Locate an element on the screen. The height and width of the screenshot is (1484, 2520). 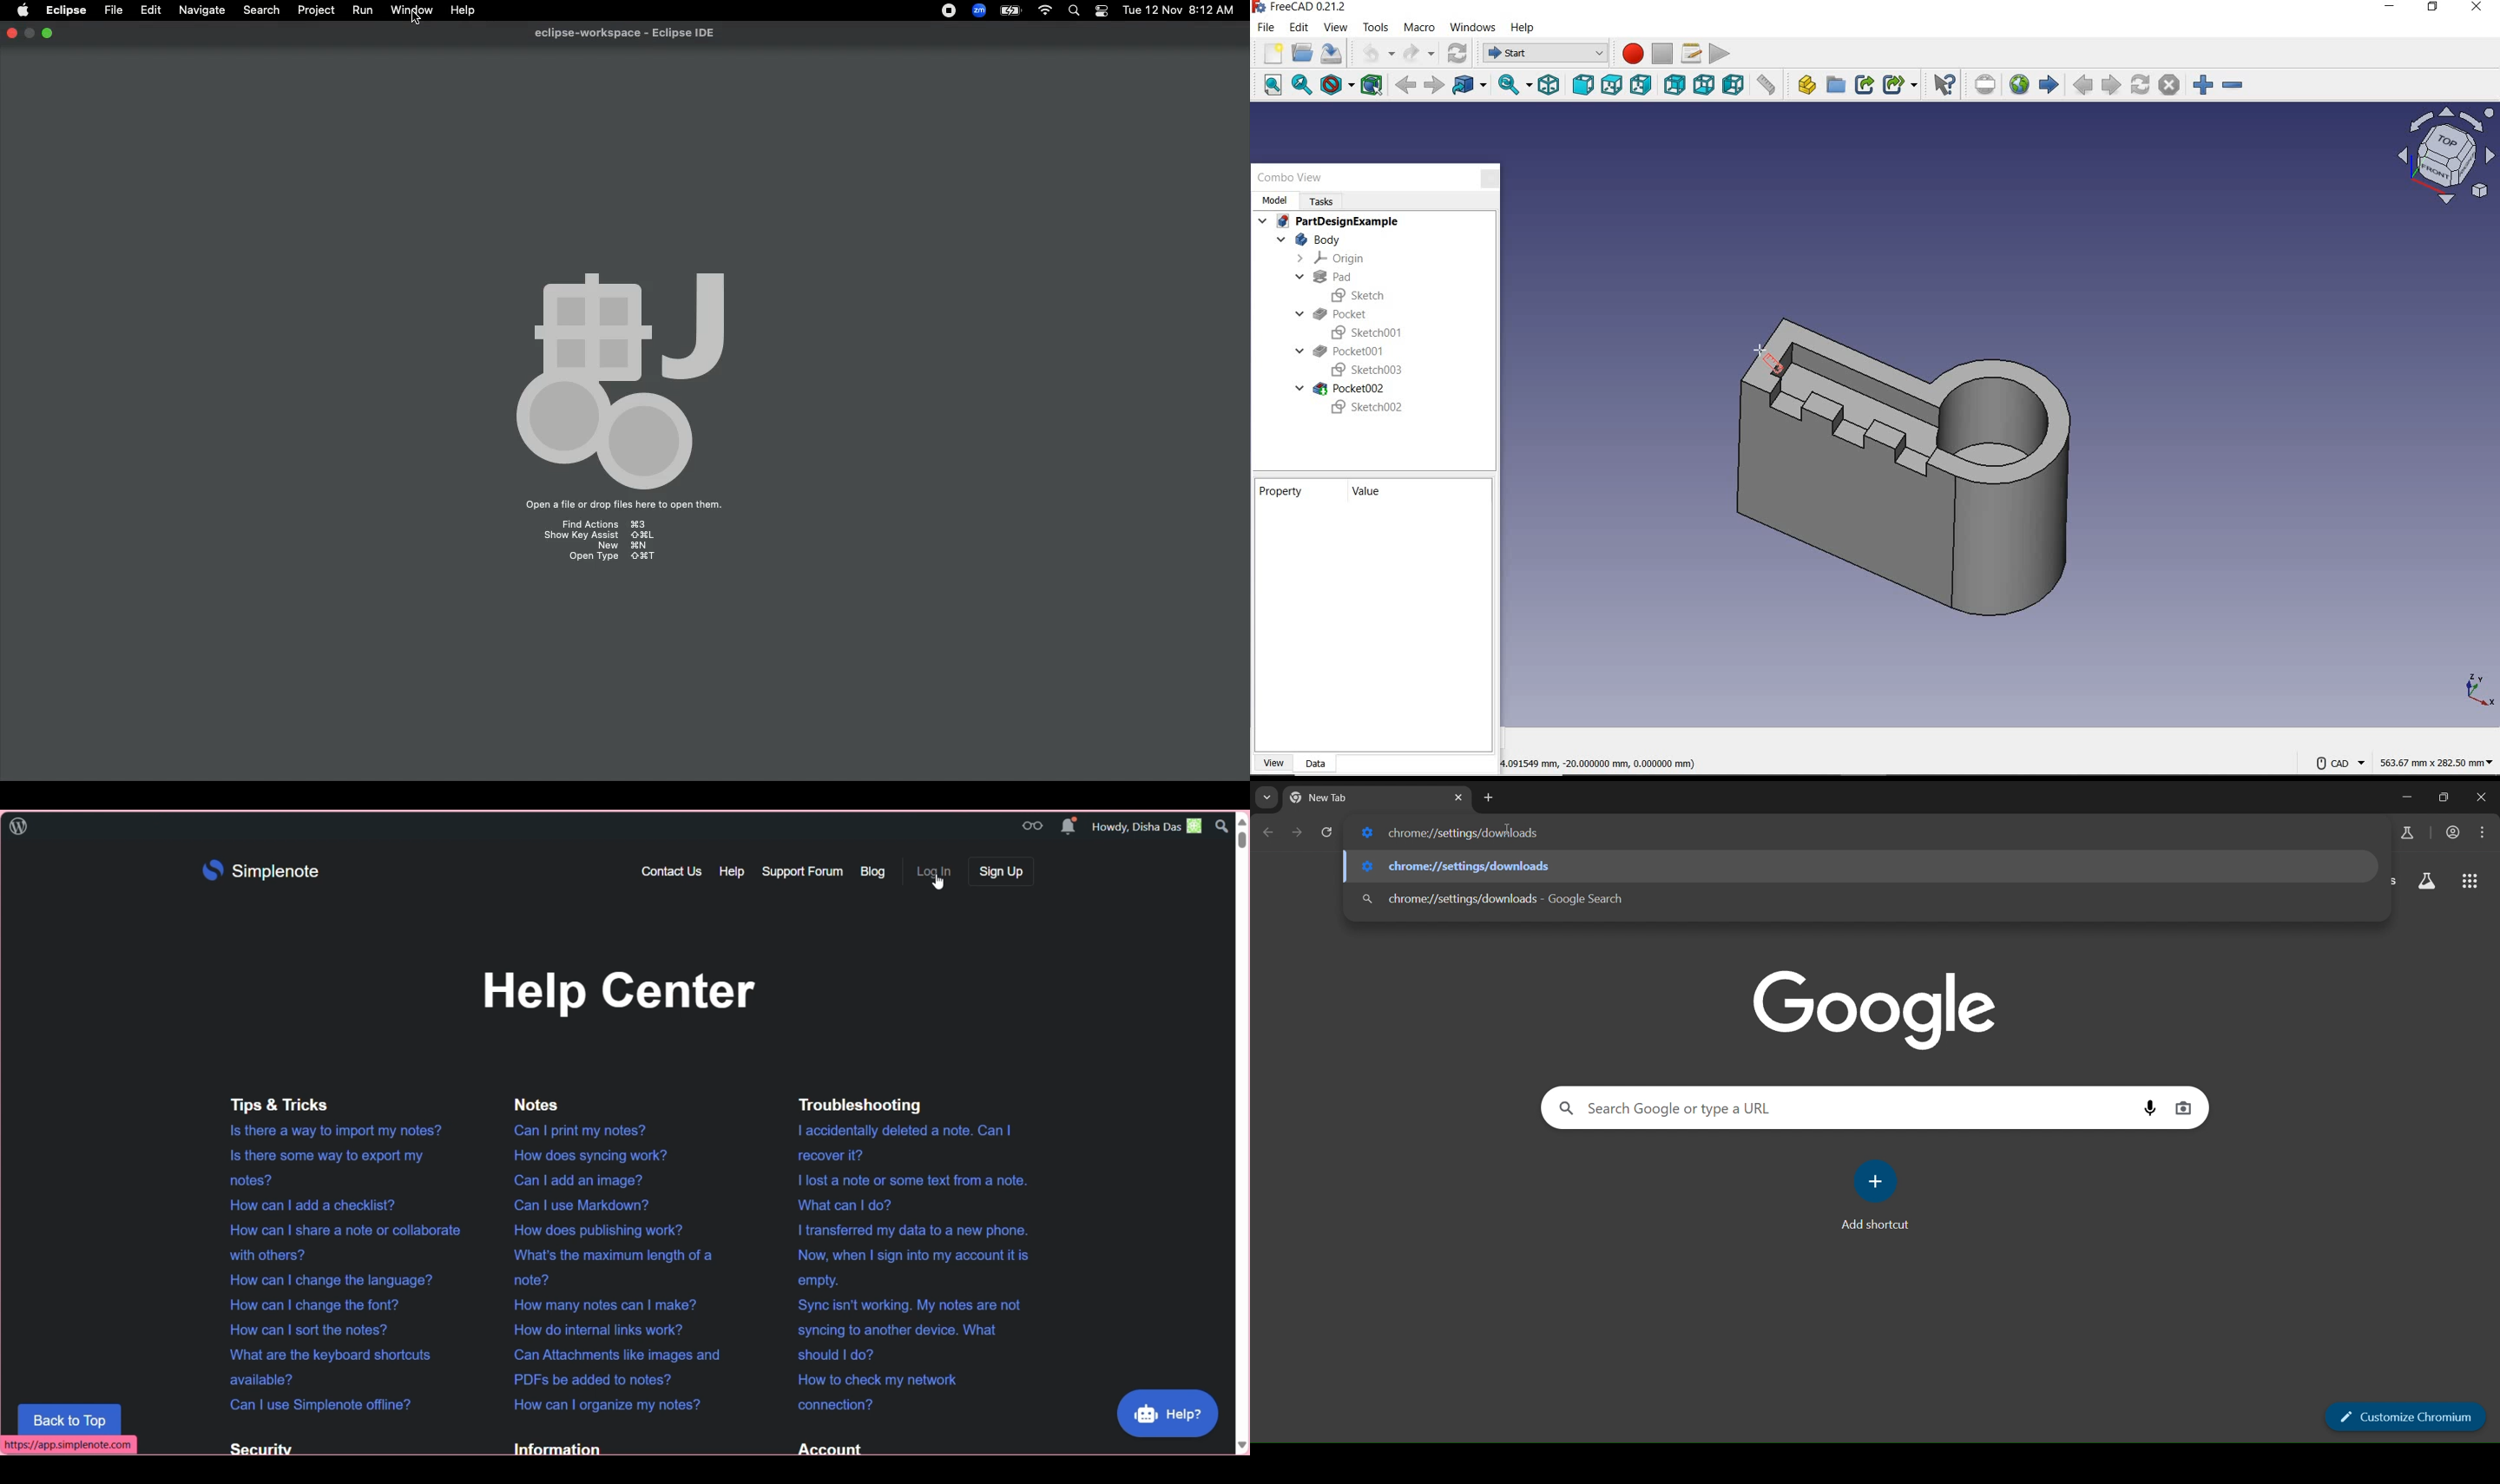
POCKET002 is located at coordinates (1342, 389).